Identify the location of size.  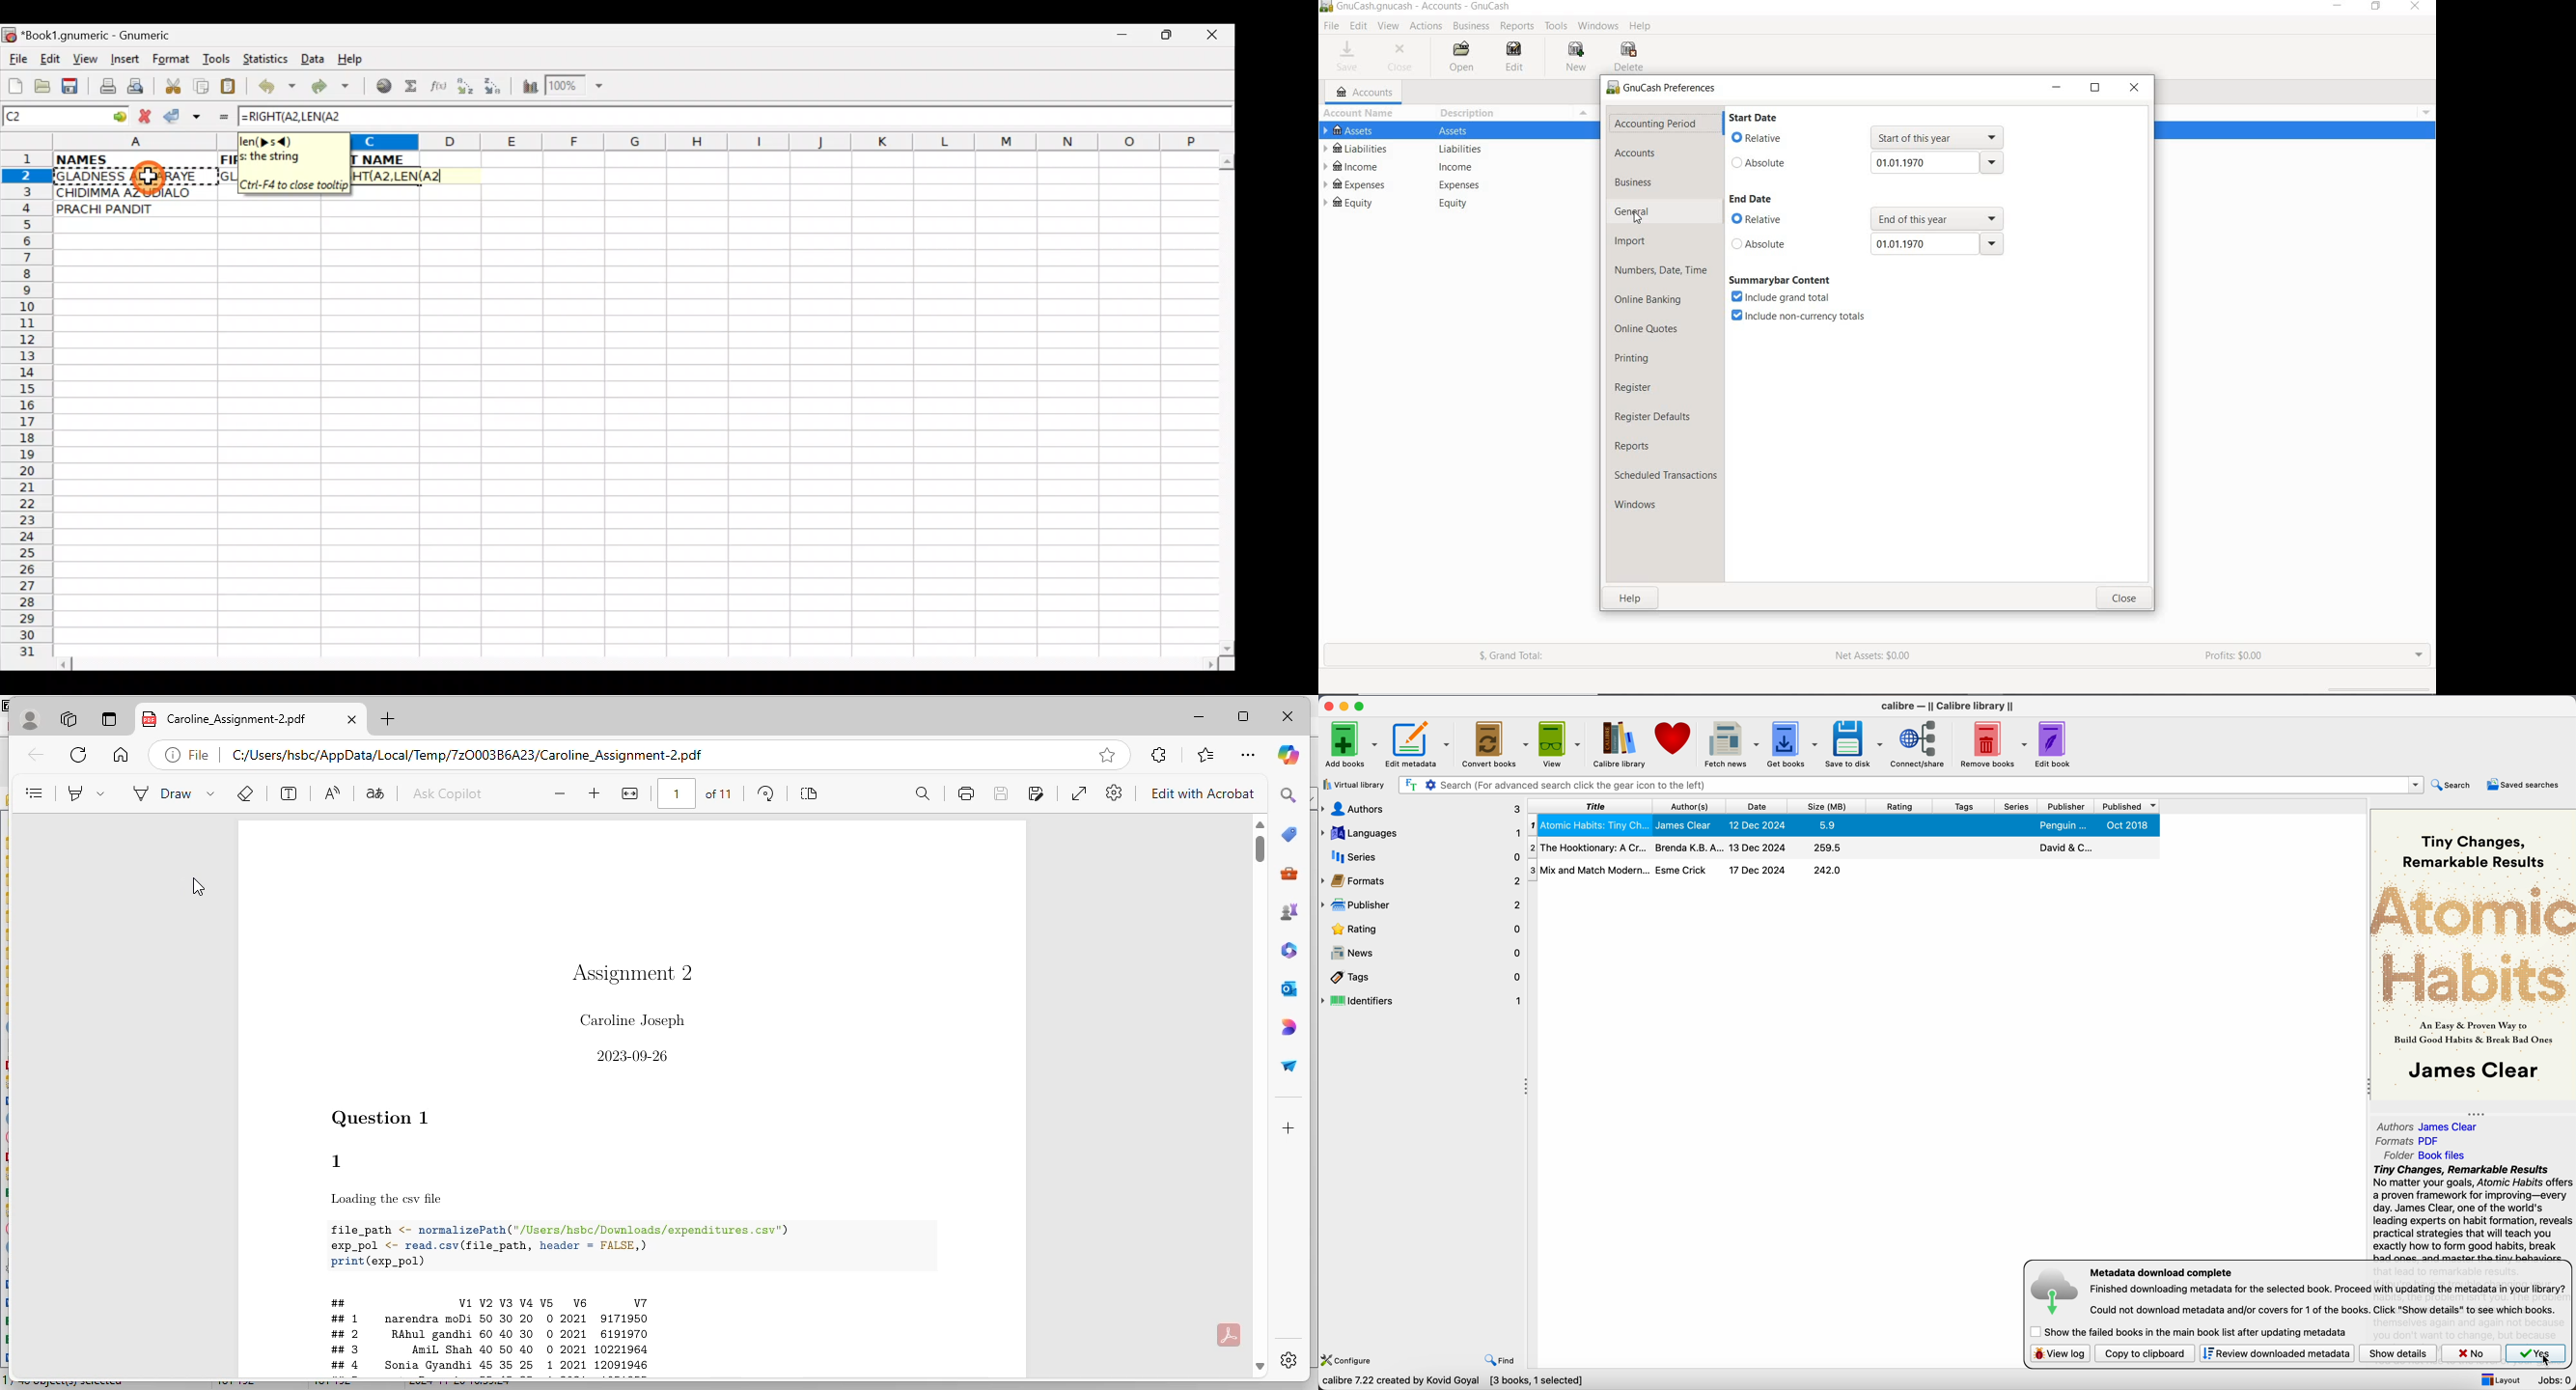
(1827, 806).